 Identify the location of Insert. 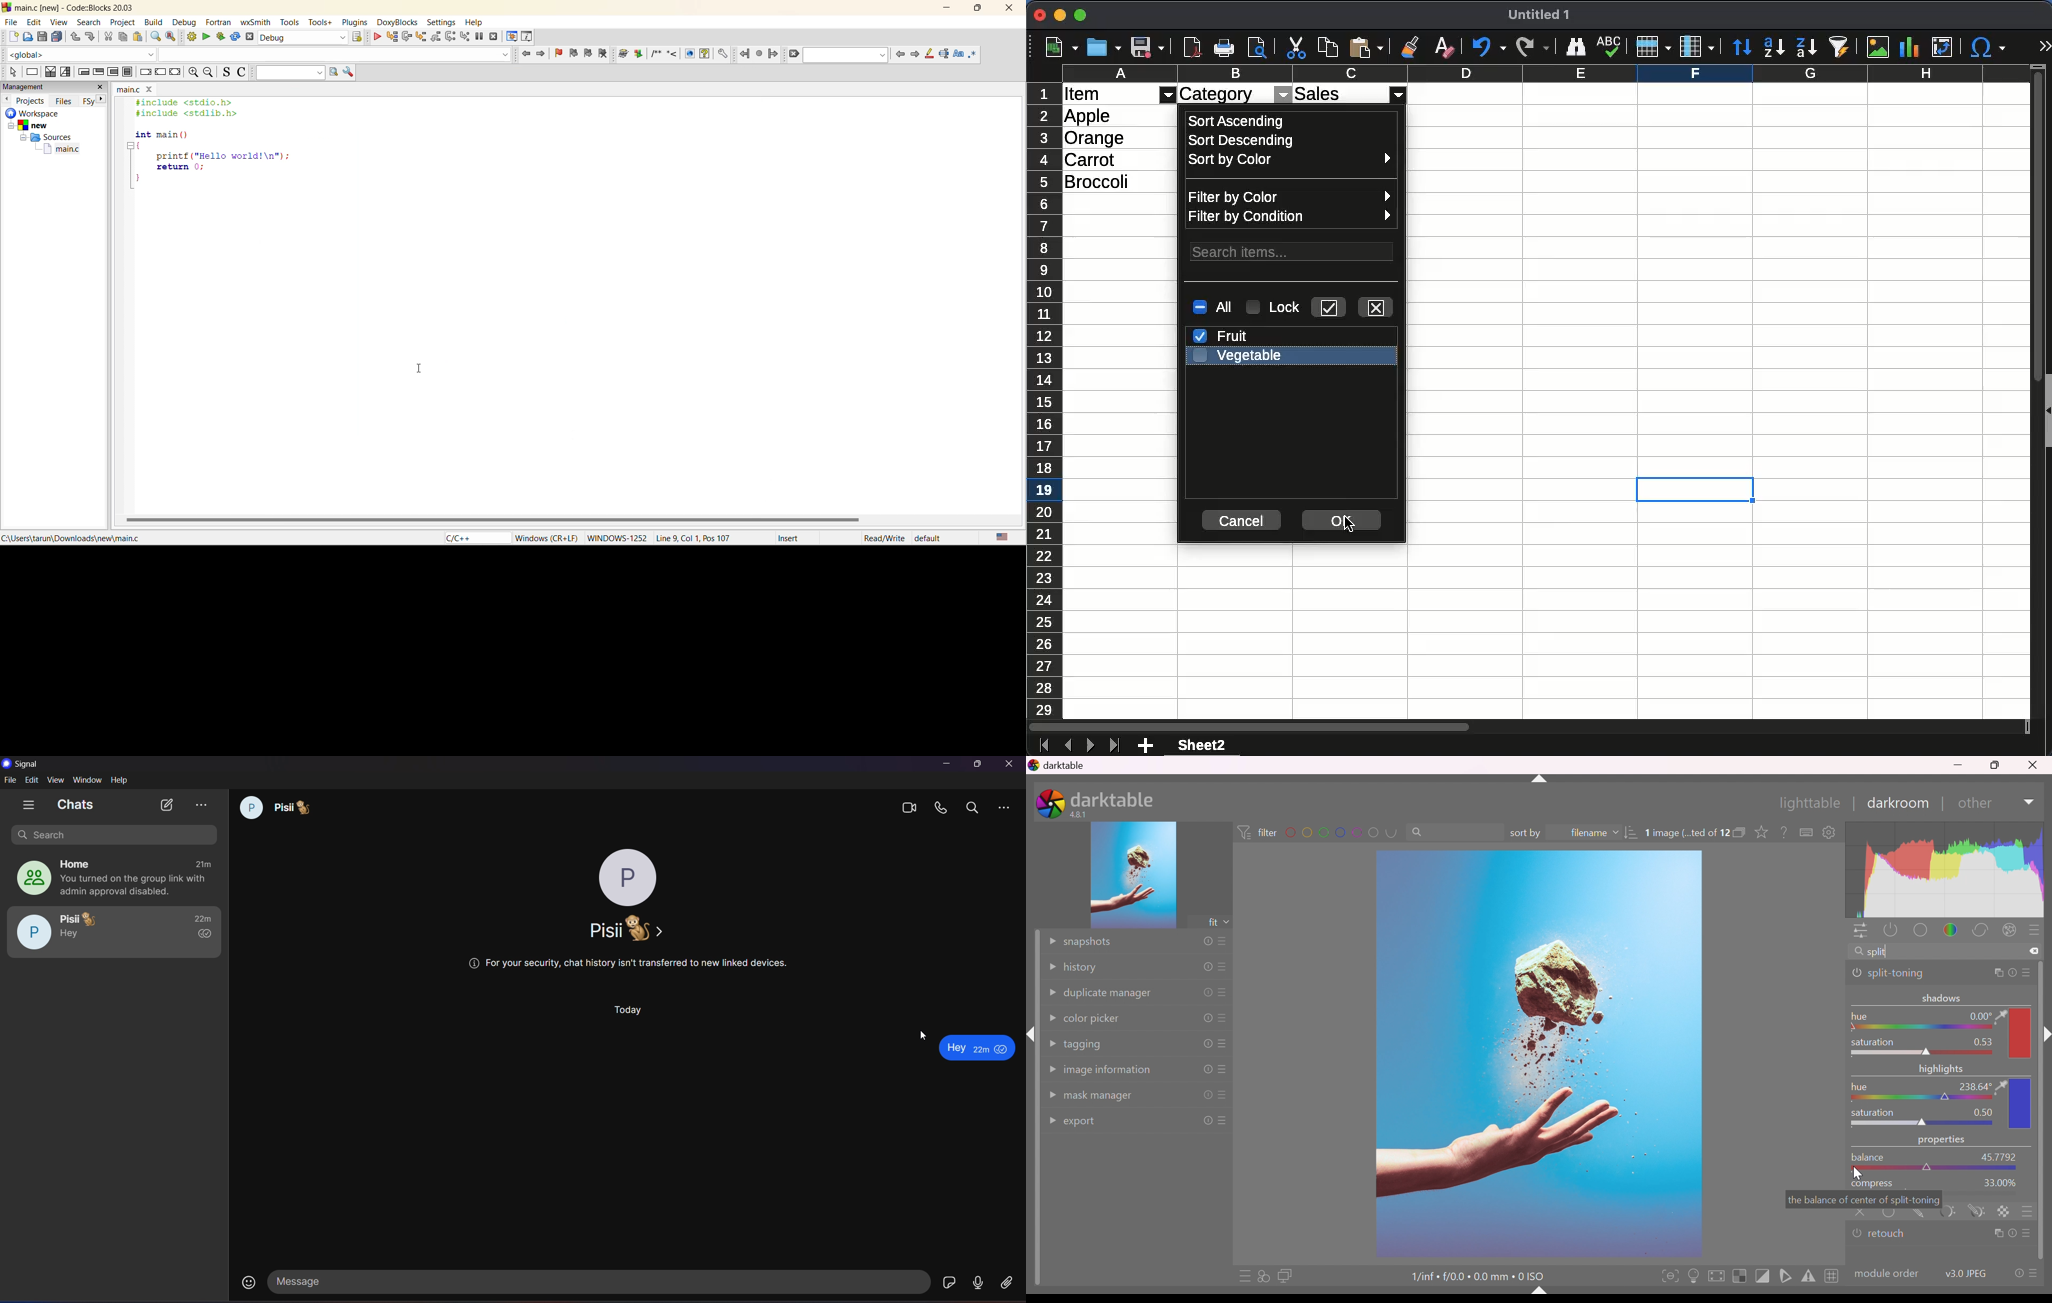
(804, 538).